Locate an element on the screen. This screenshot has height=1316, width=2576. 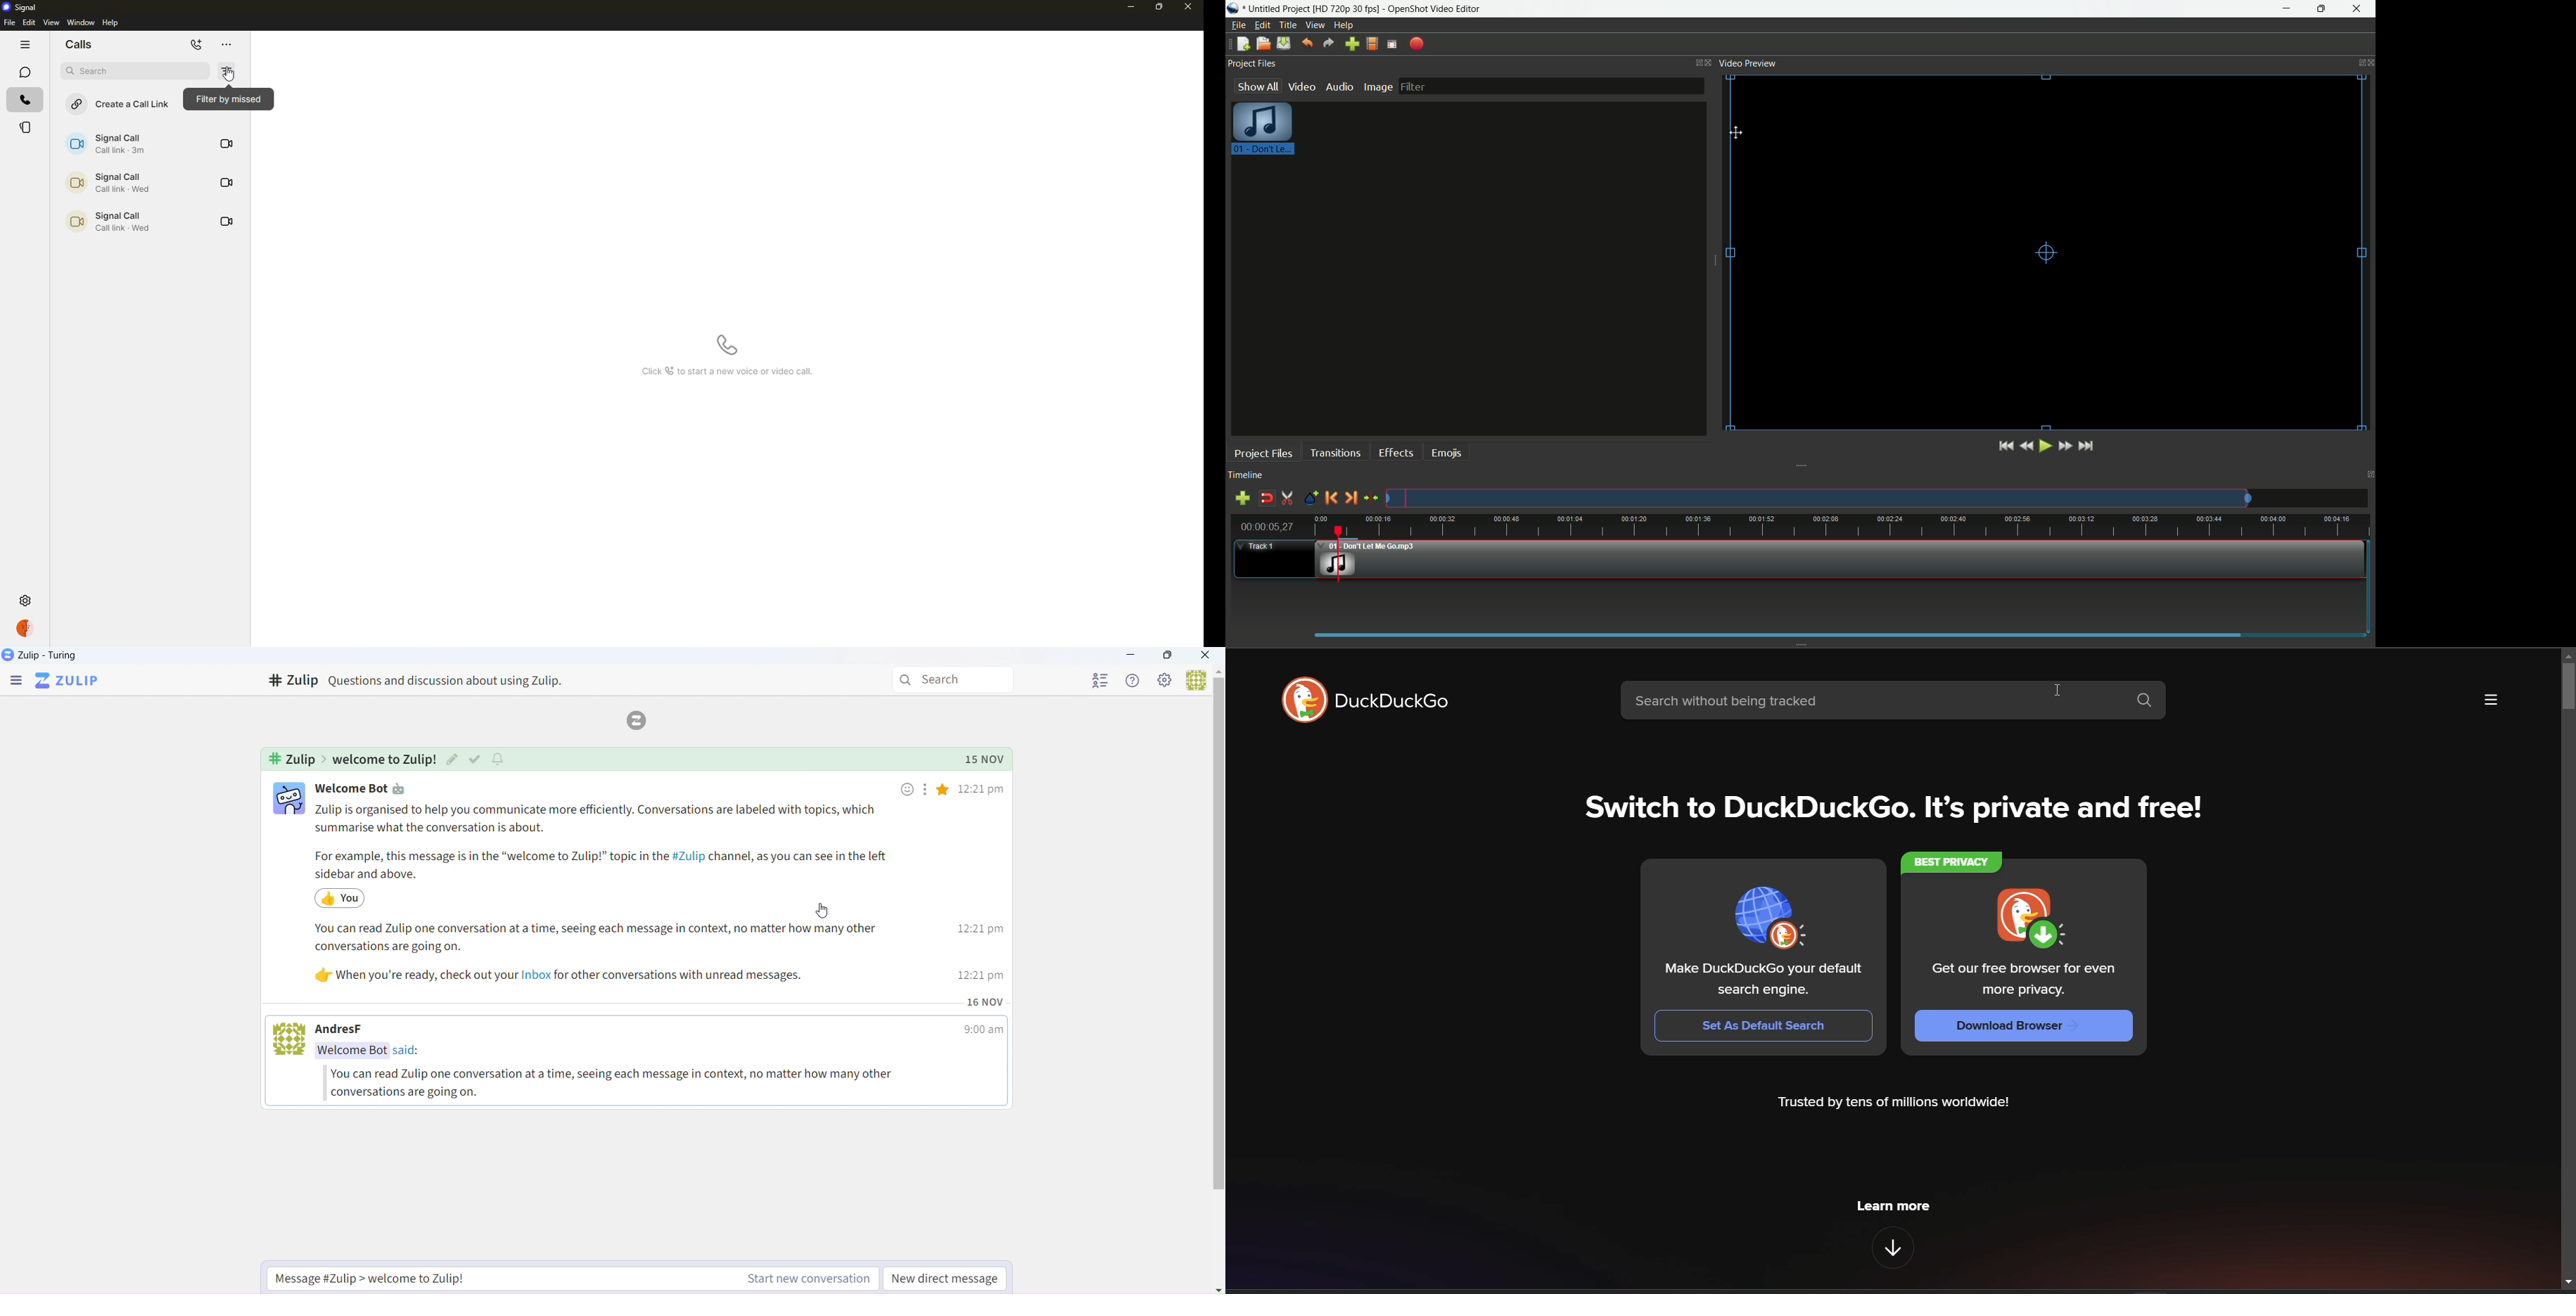
4 Zulip > welcome to Zulip! is located at coordinates (349, 759).